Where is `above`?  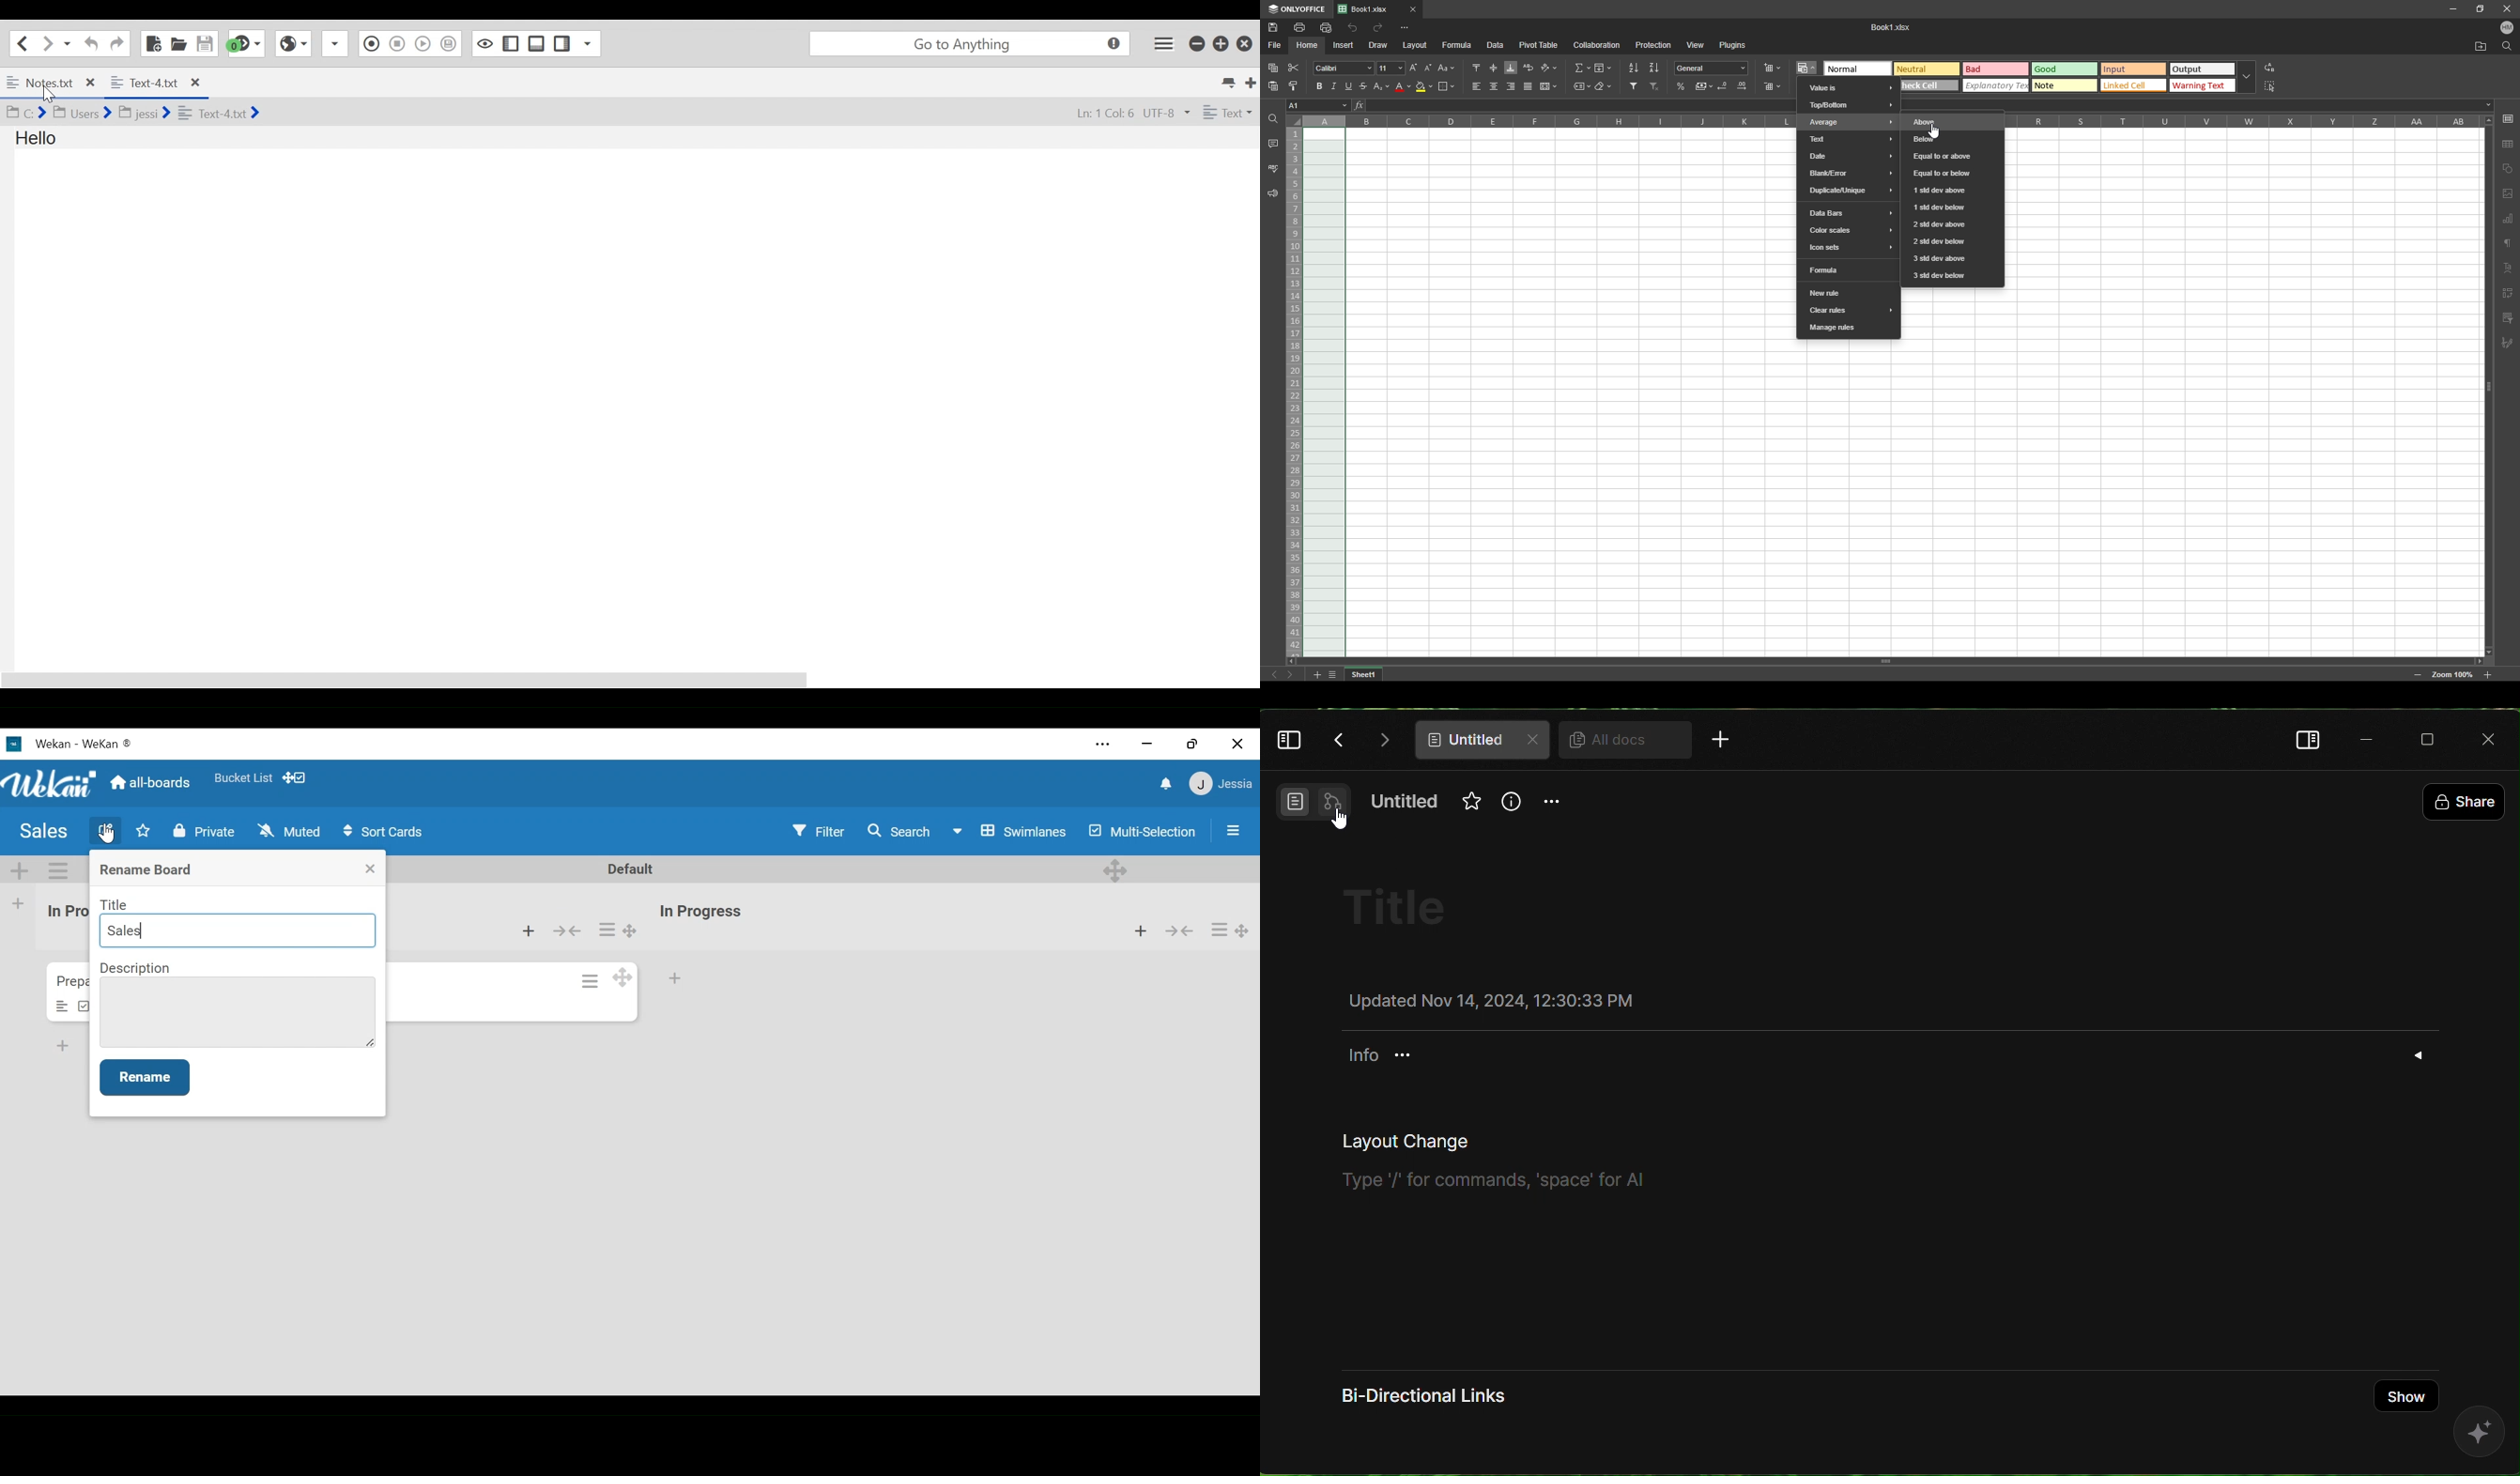 above is located at coordinates (1954, 121).